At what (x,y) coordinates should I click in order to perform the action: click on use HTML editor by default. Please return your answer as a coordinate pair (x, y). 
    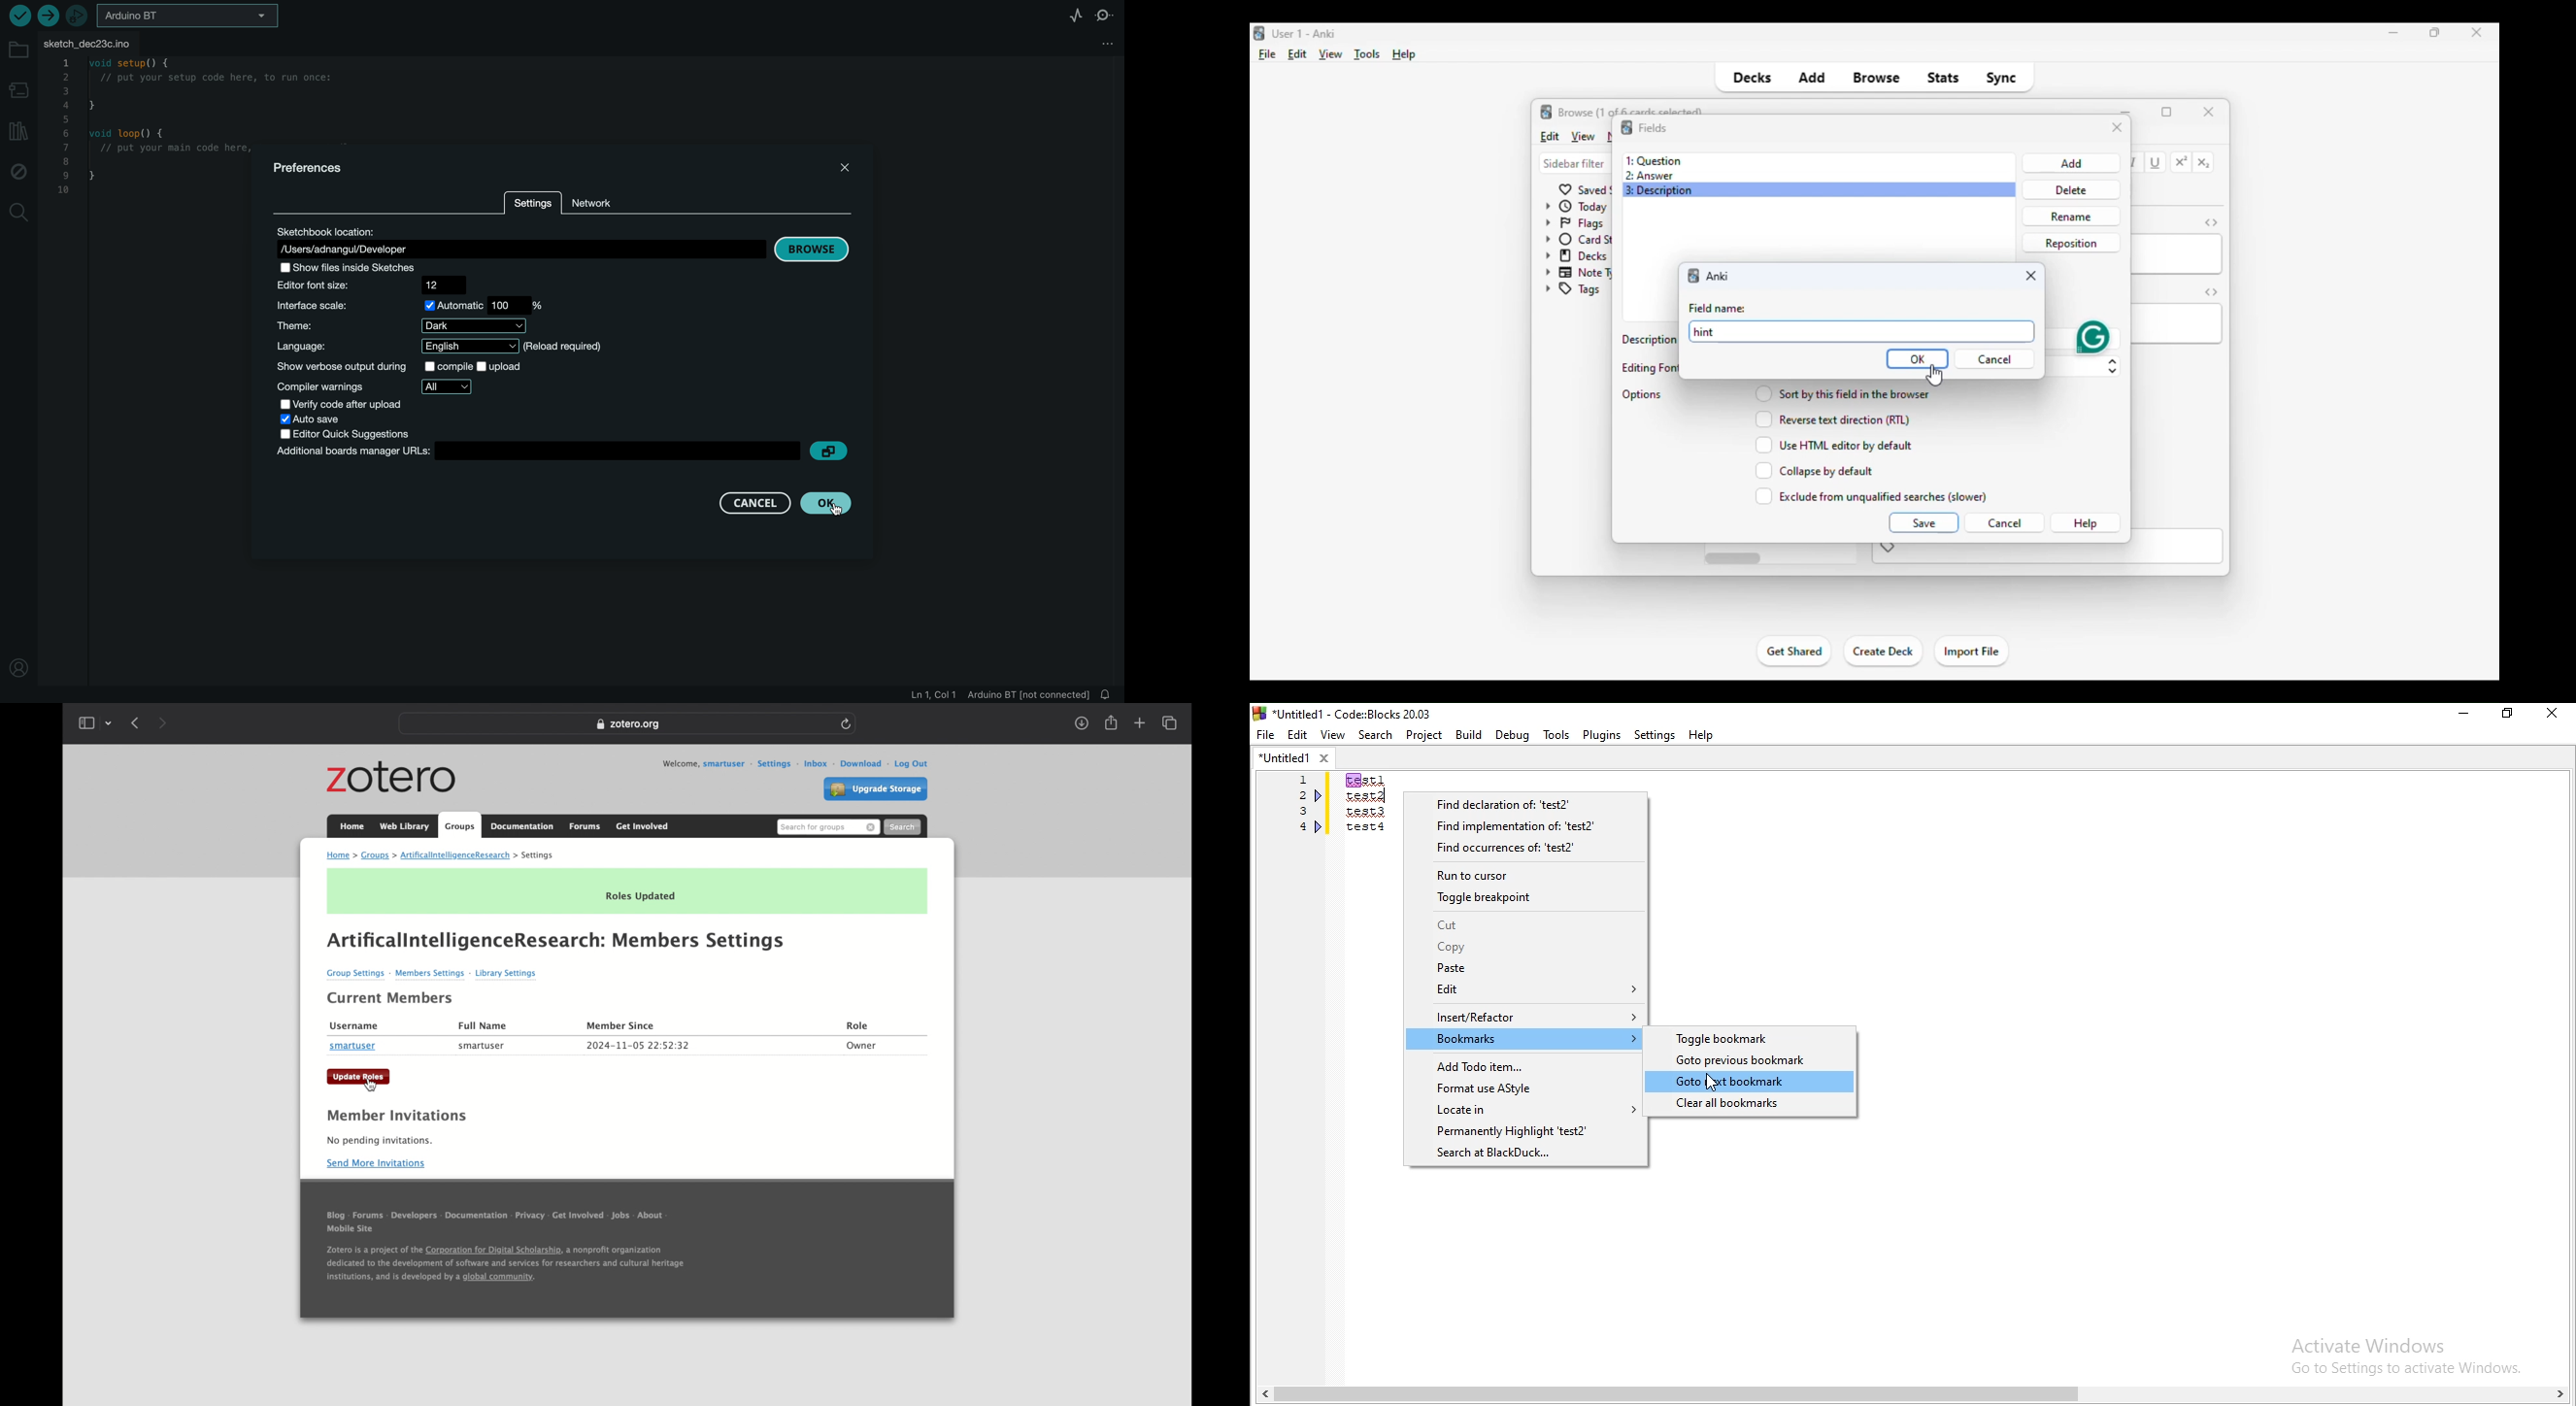
    Looking at the image, I should click on (1834, 445).